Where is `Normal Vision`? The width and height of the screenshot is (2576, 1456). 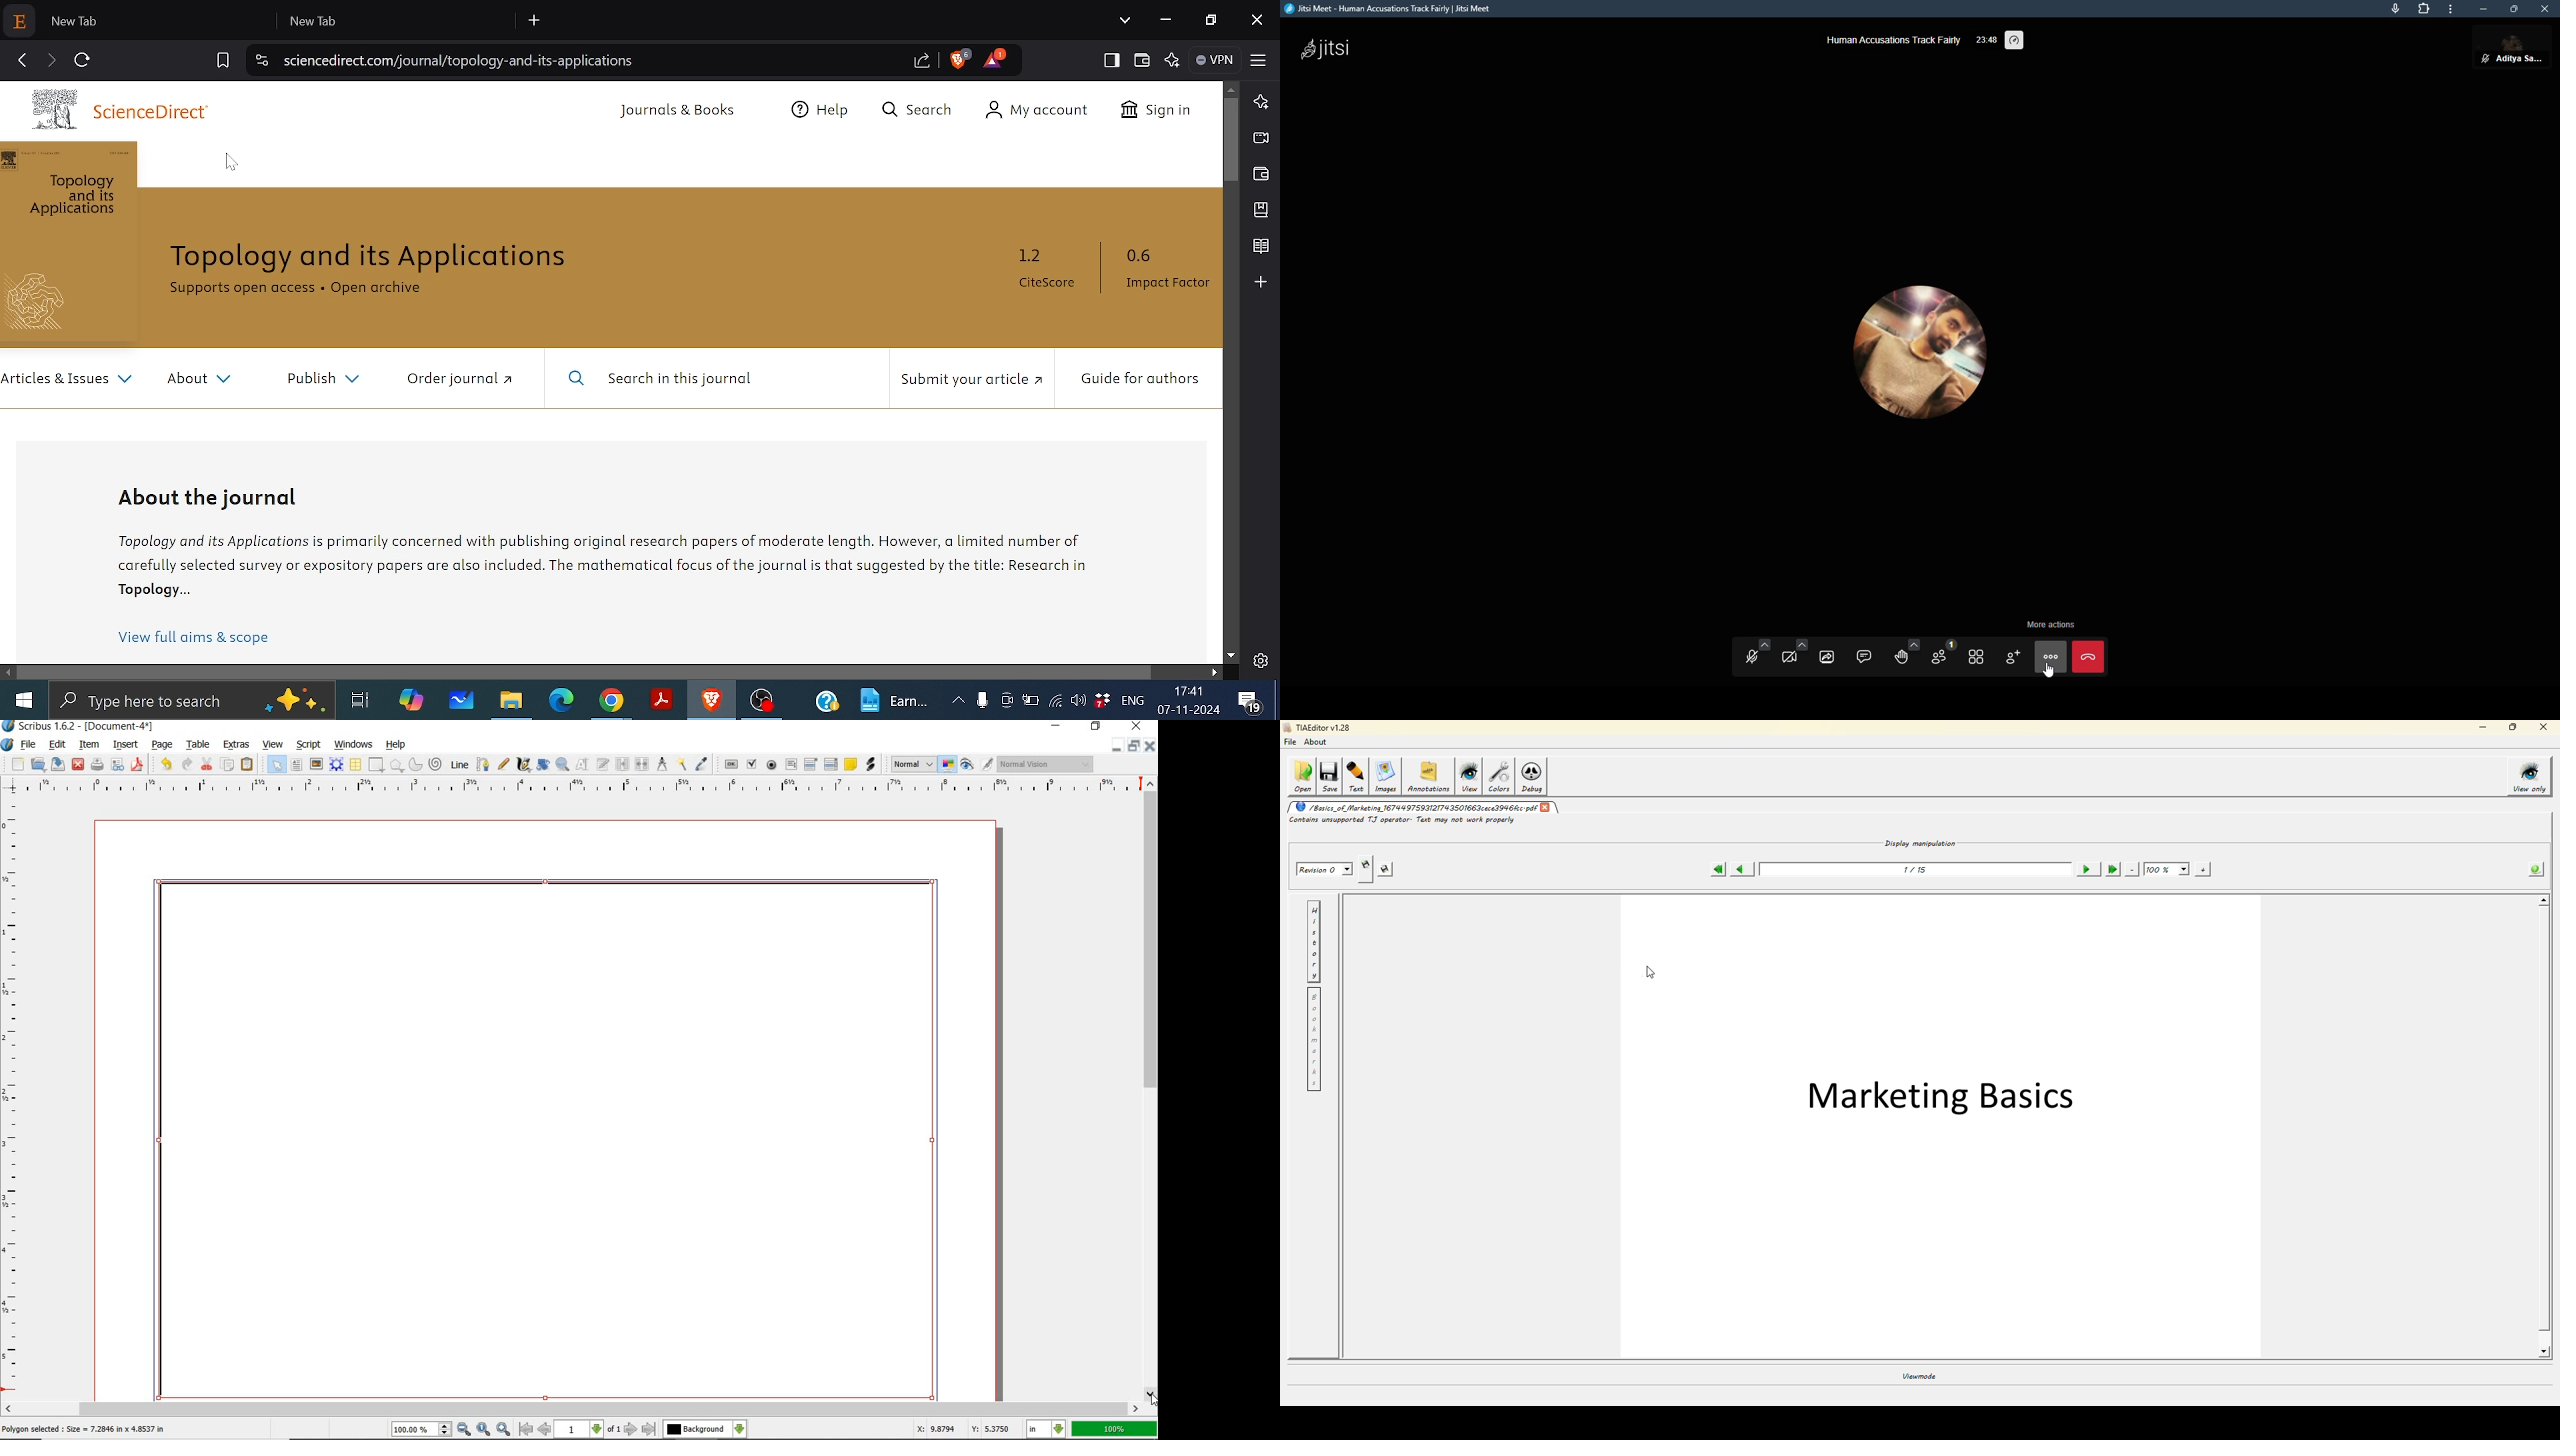 Normal Vision is located at coordinates (1046, 763).